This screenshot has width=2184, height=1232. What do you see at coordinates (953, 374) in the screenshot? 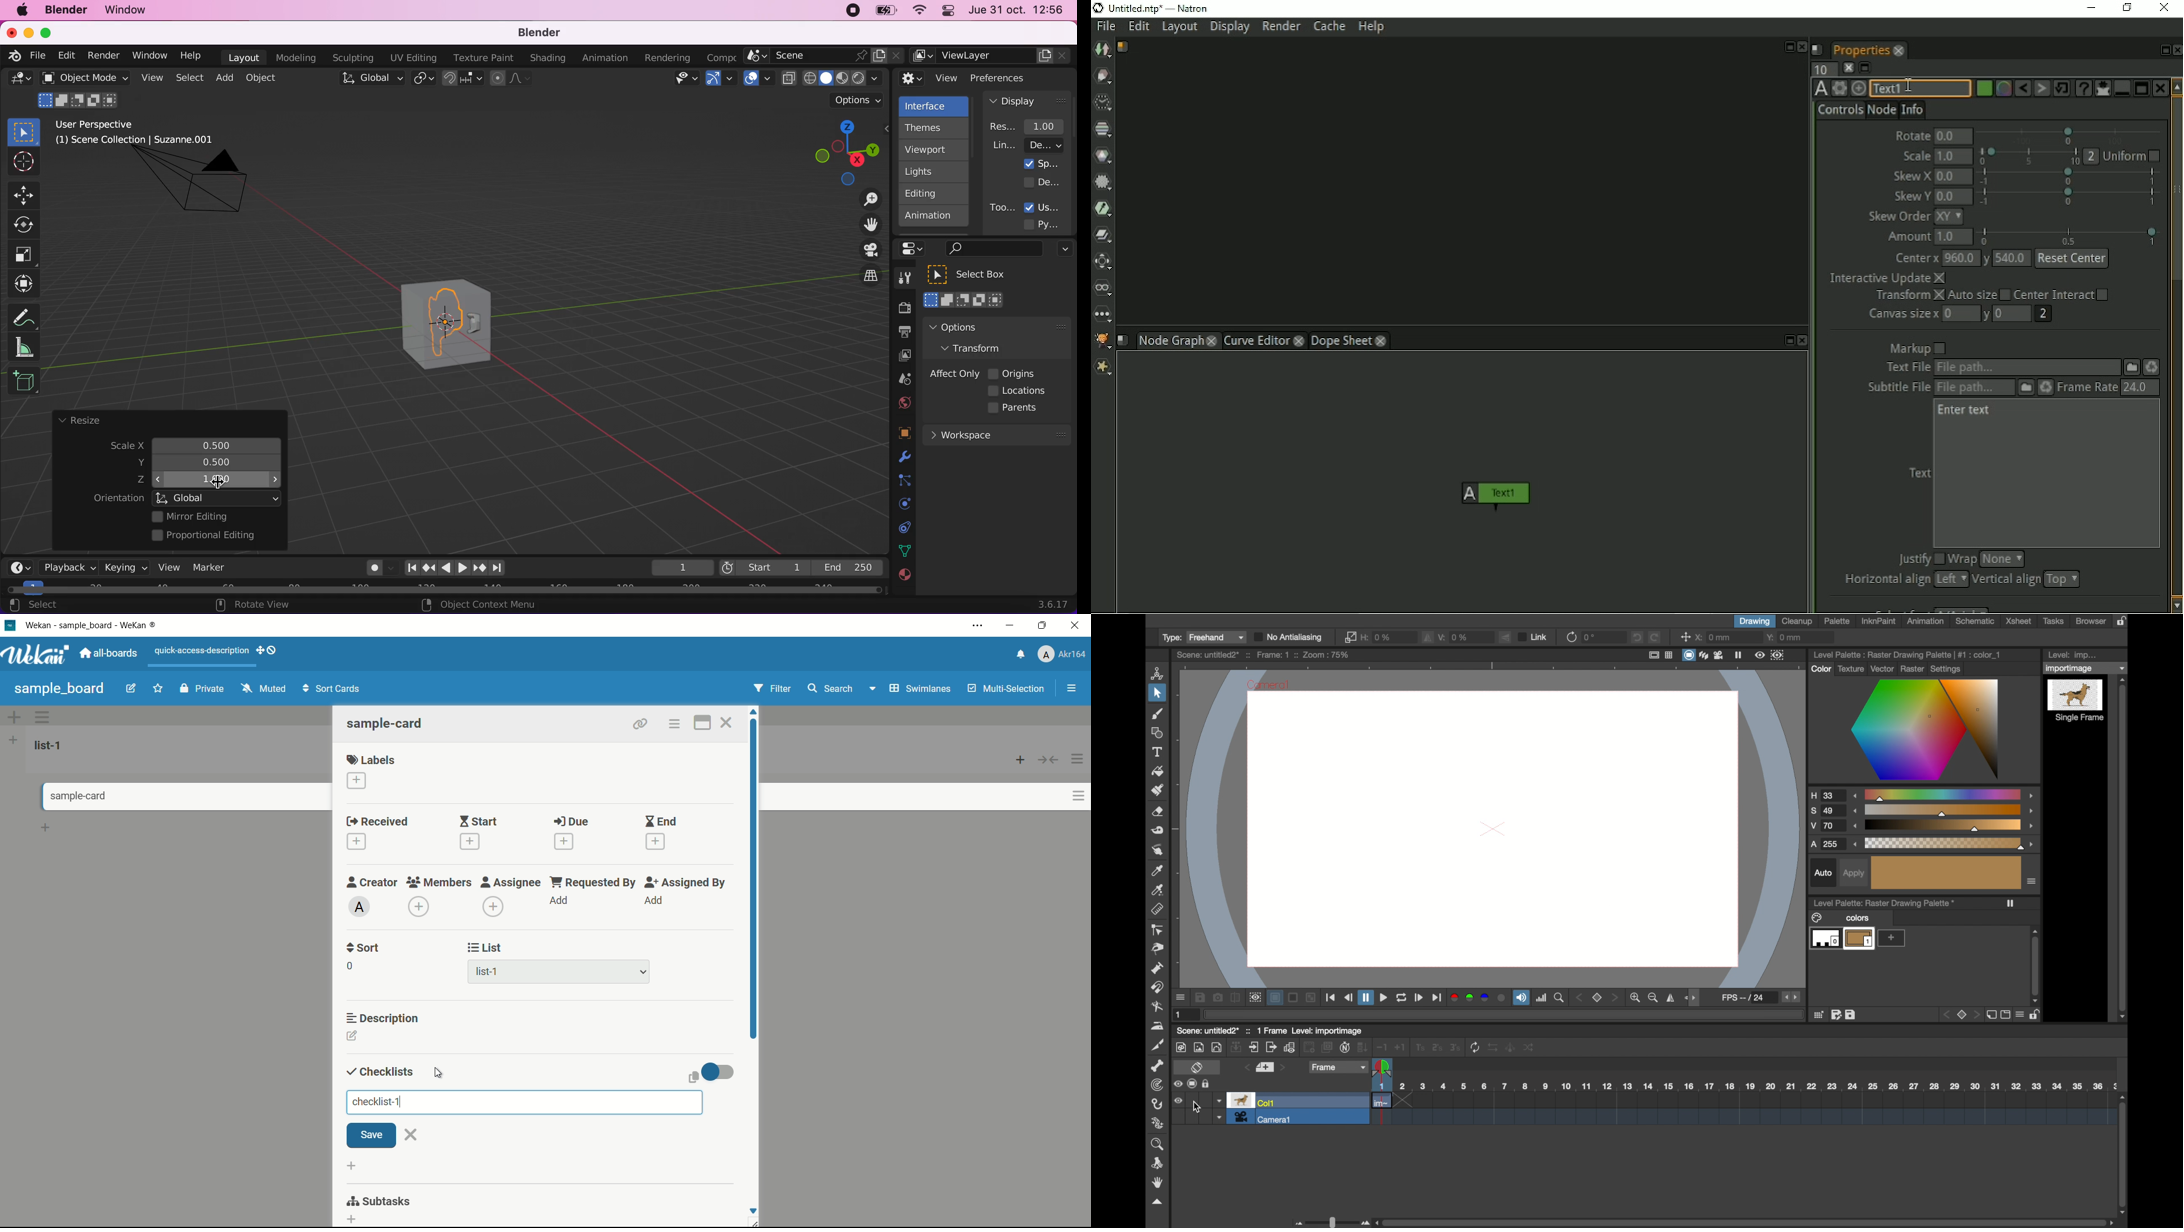
I see `affect only` at bounding box center [953, 374].